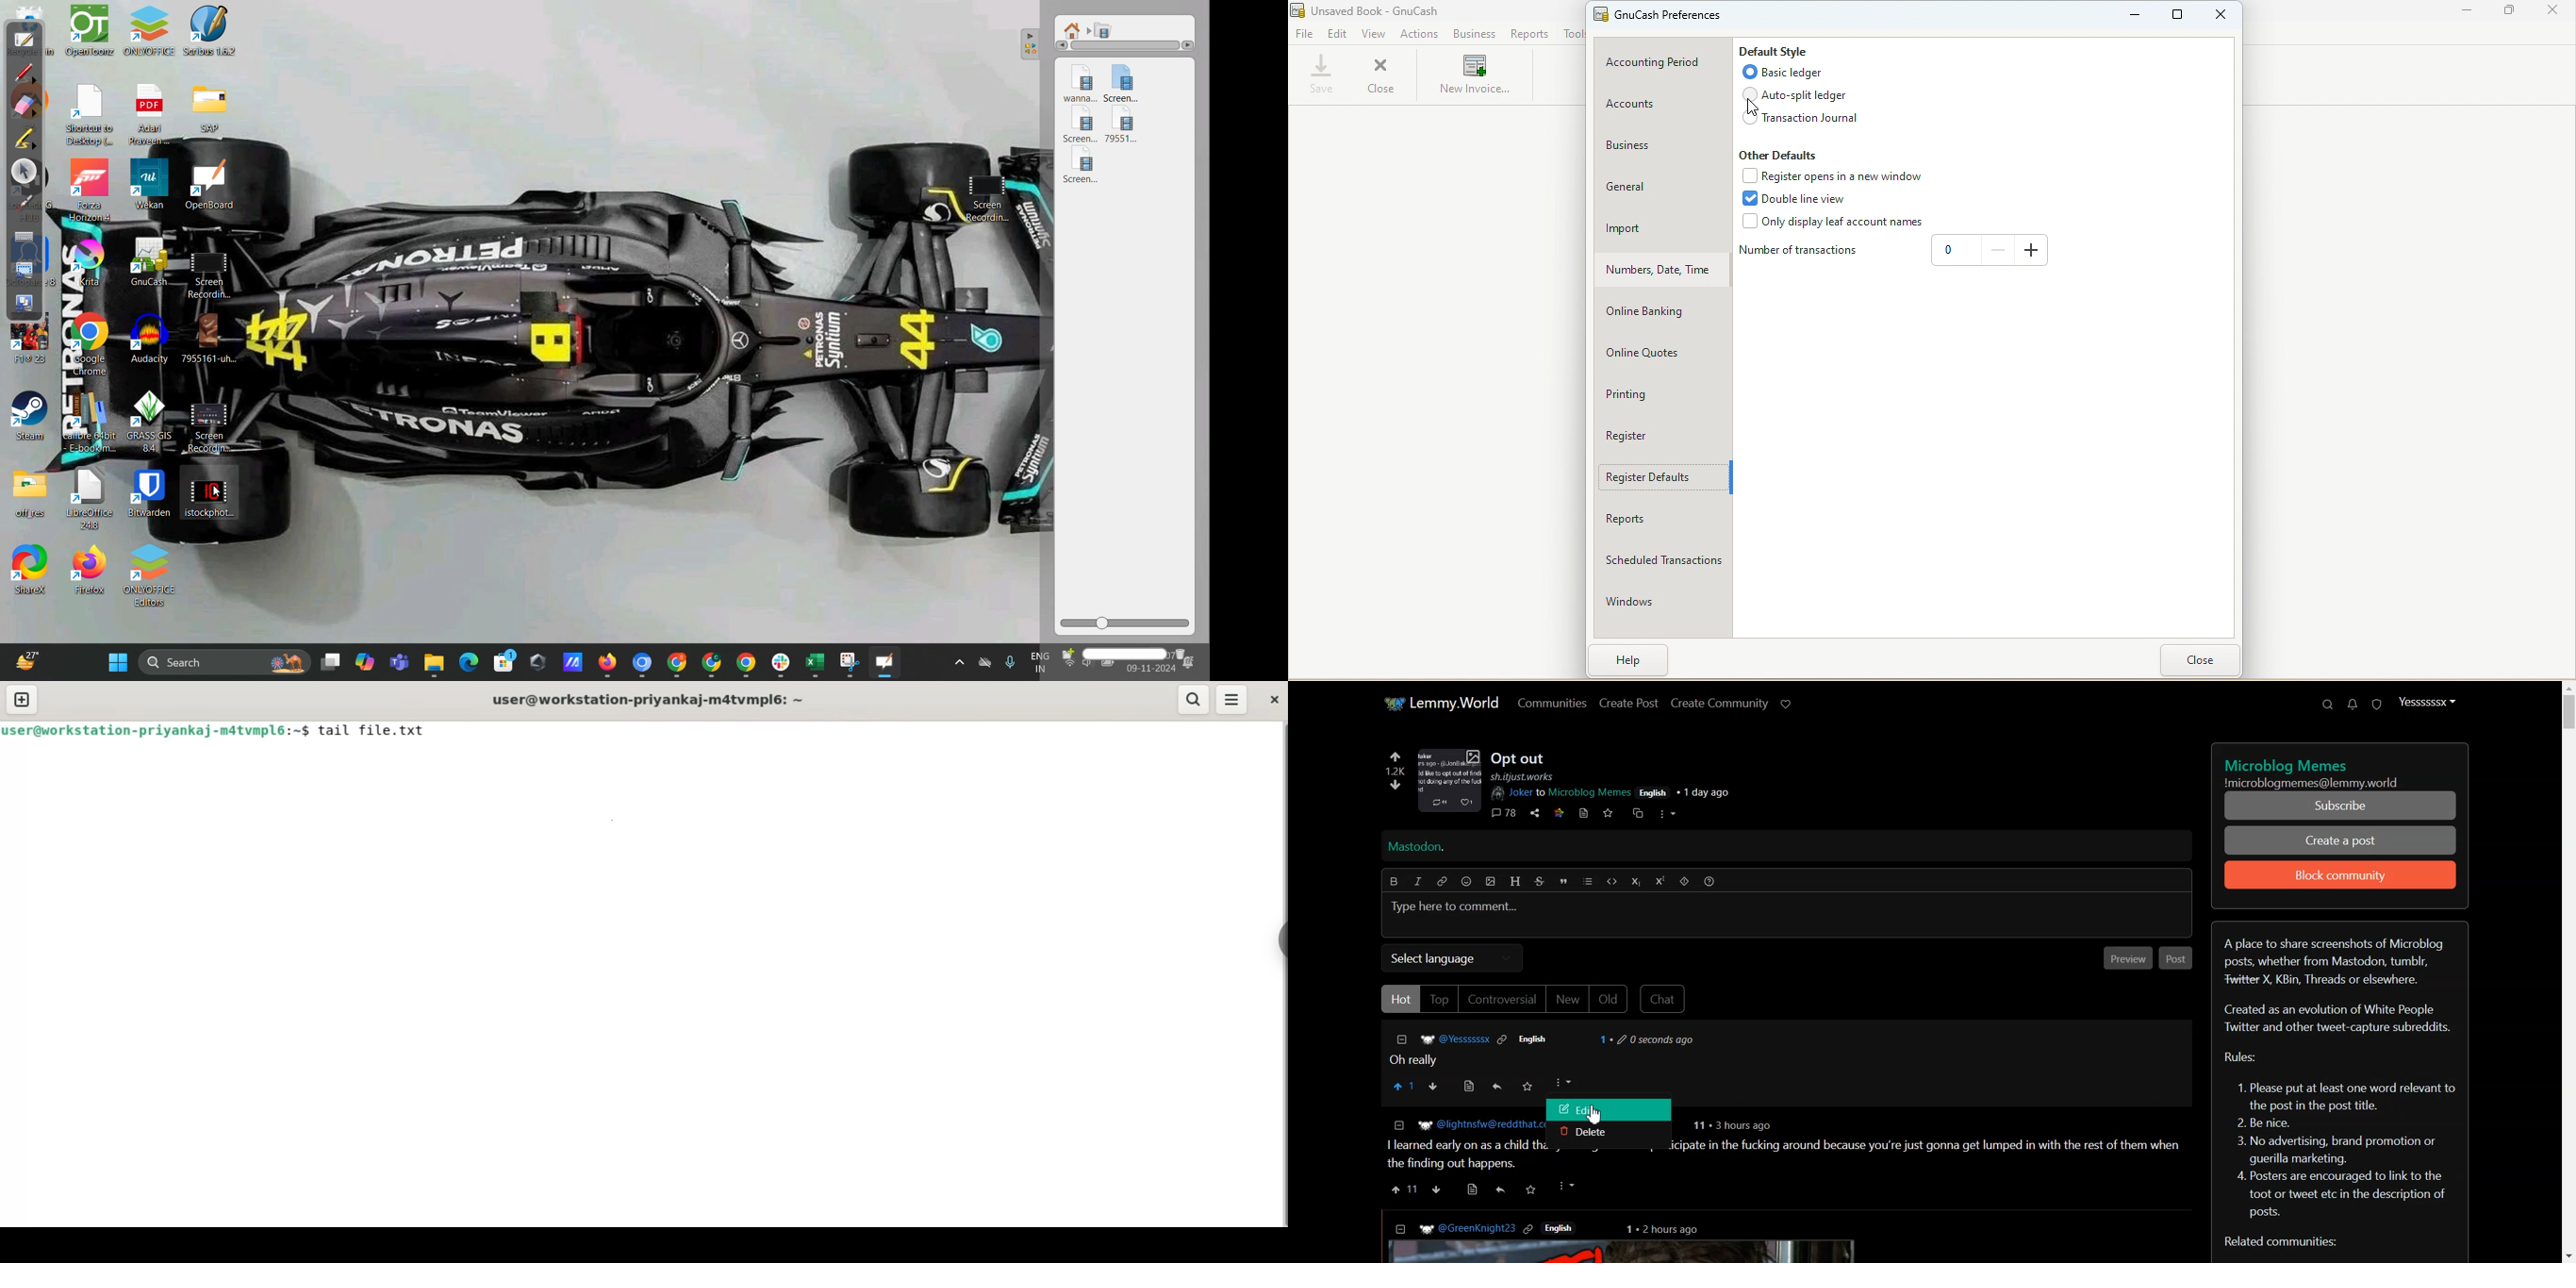 Image resolution: width=2576 pixels, height=1288 pixels. What do you see at coordinates (1037, 663) in the screenshot?
I see `Eng IN` at bounding box center [1037, 663].